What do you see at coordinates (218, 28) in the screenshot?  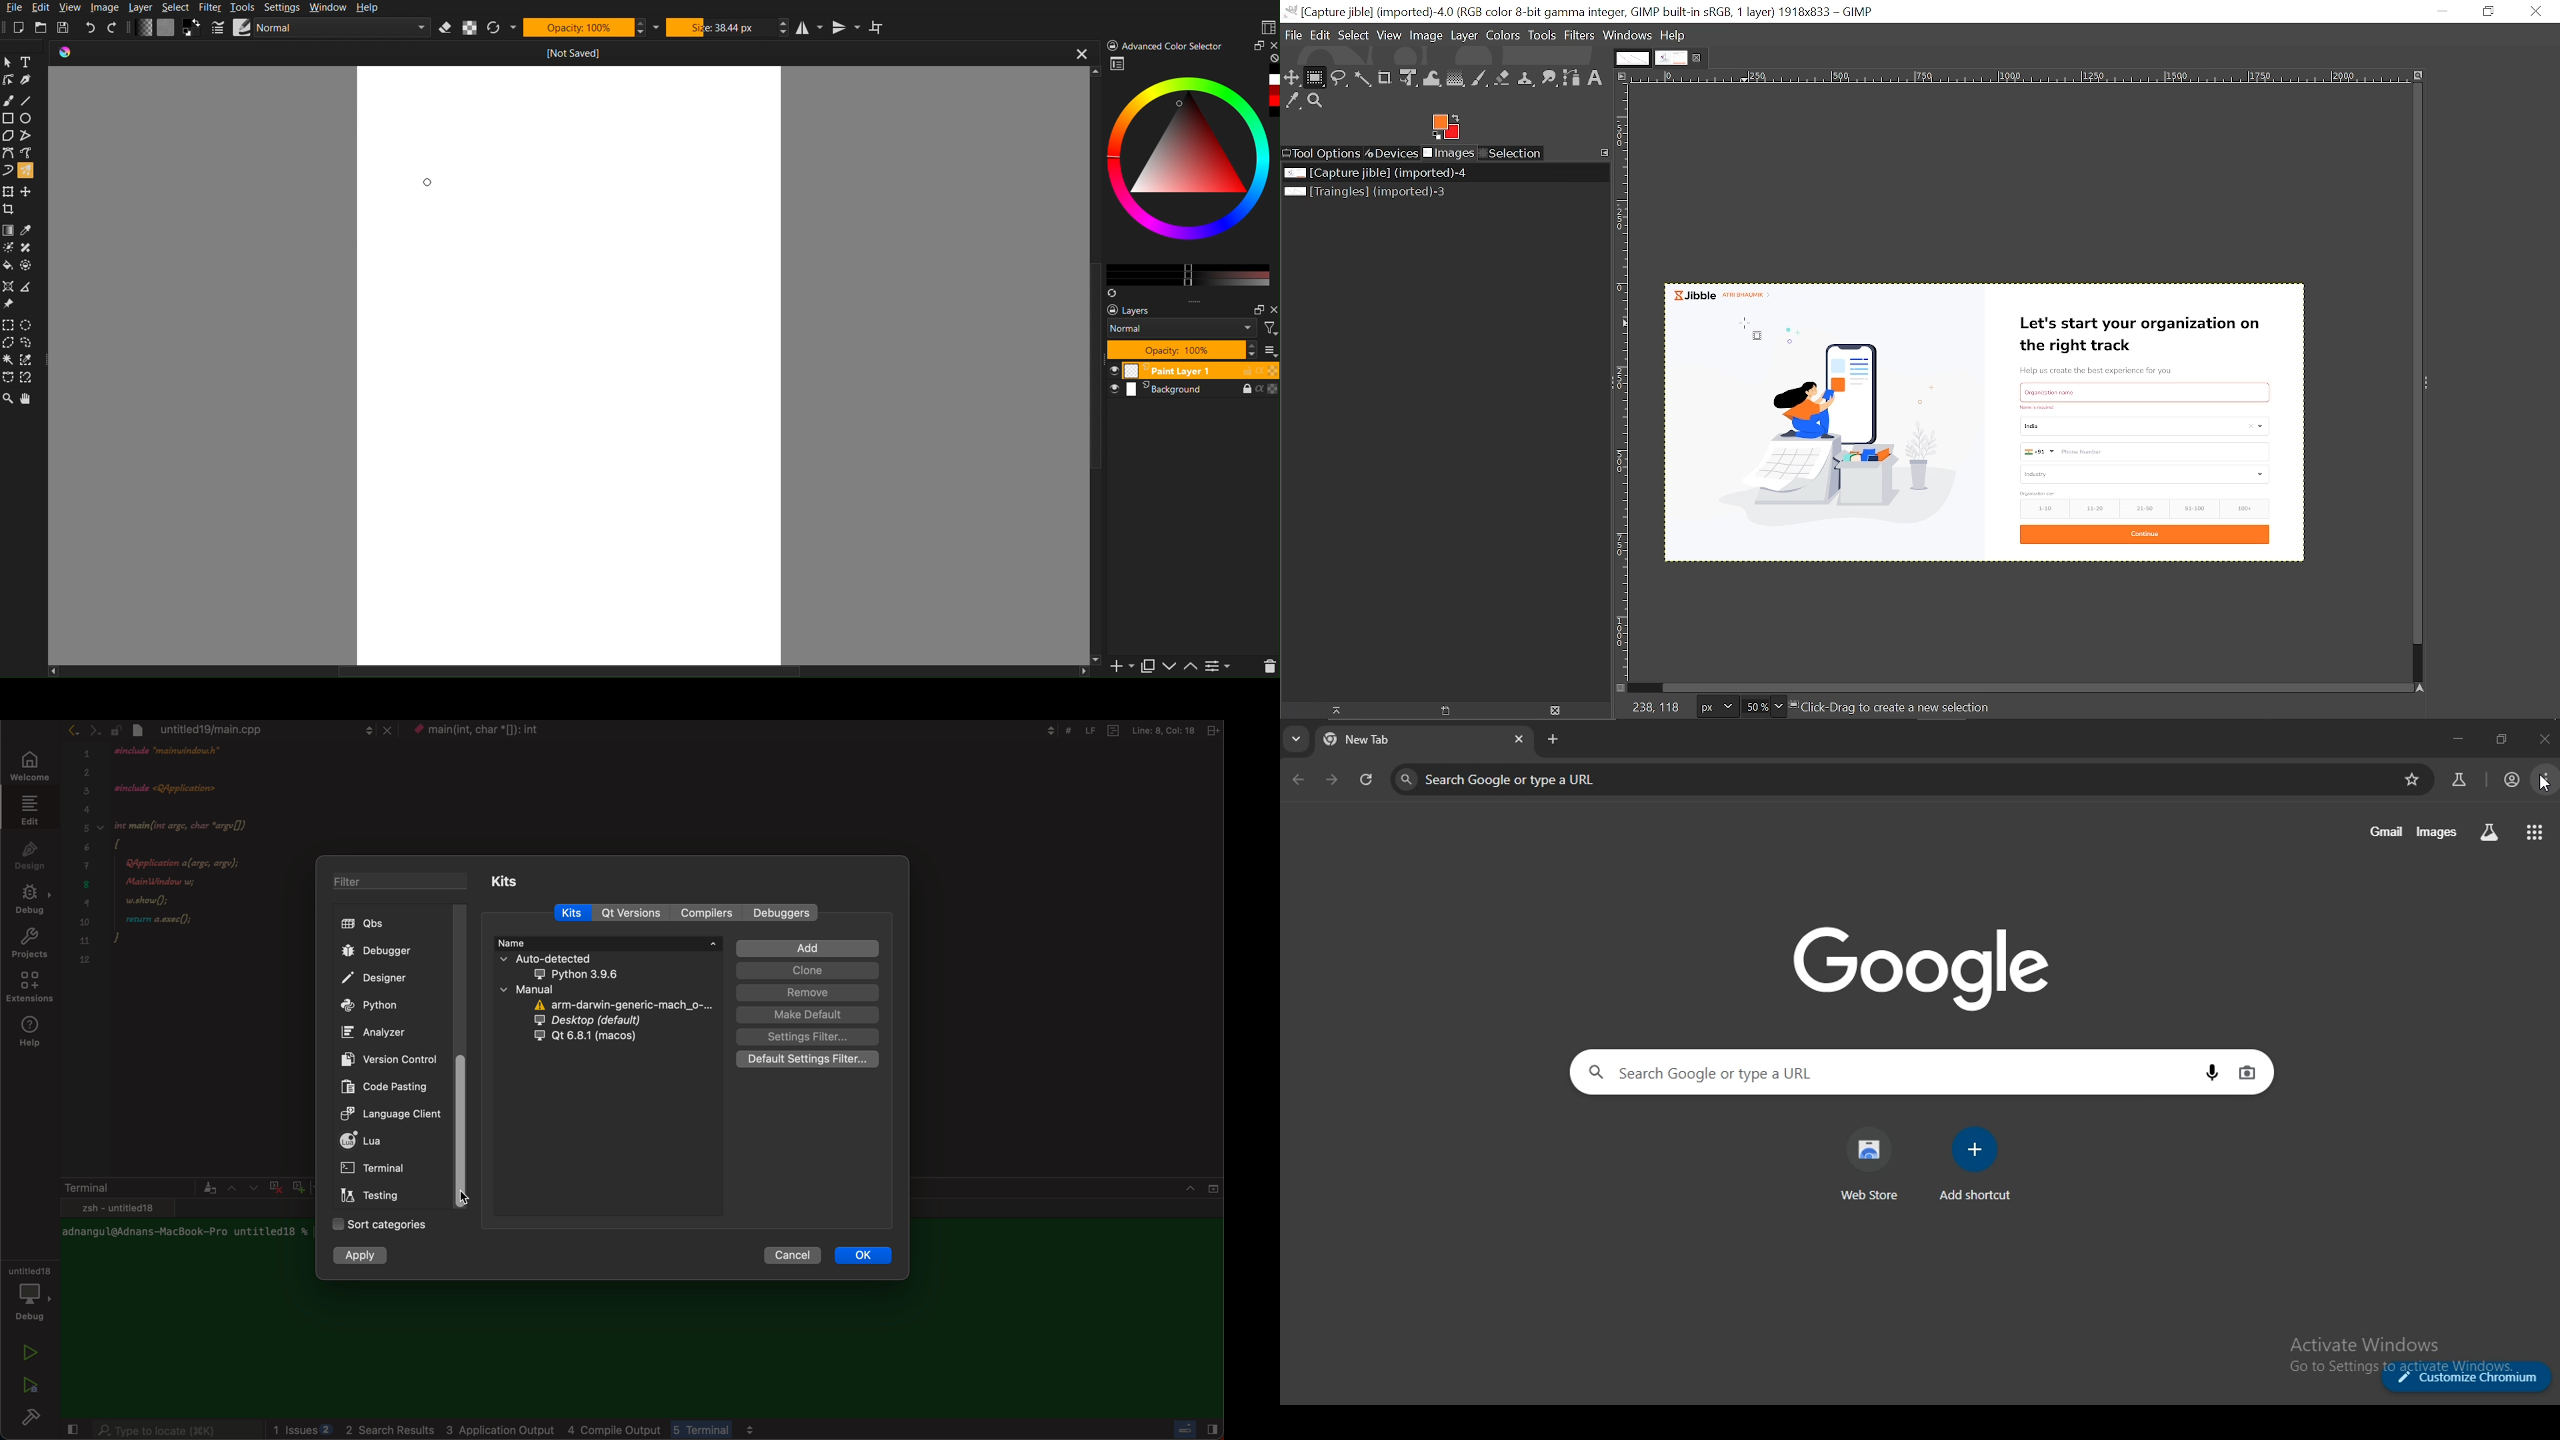 I see `Line Options` at bounding box center [218, 28].